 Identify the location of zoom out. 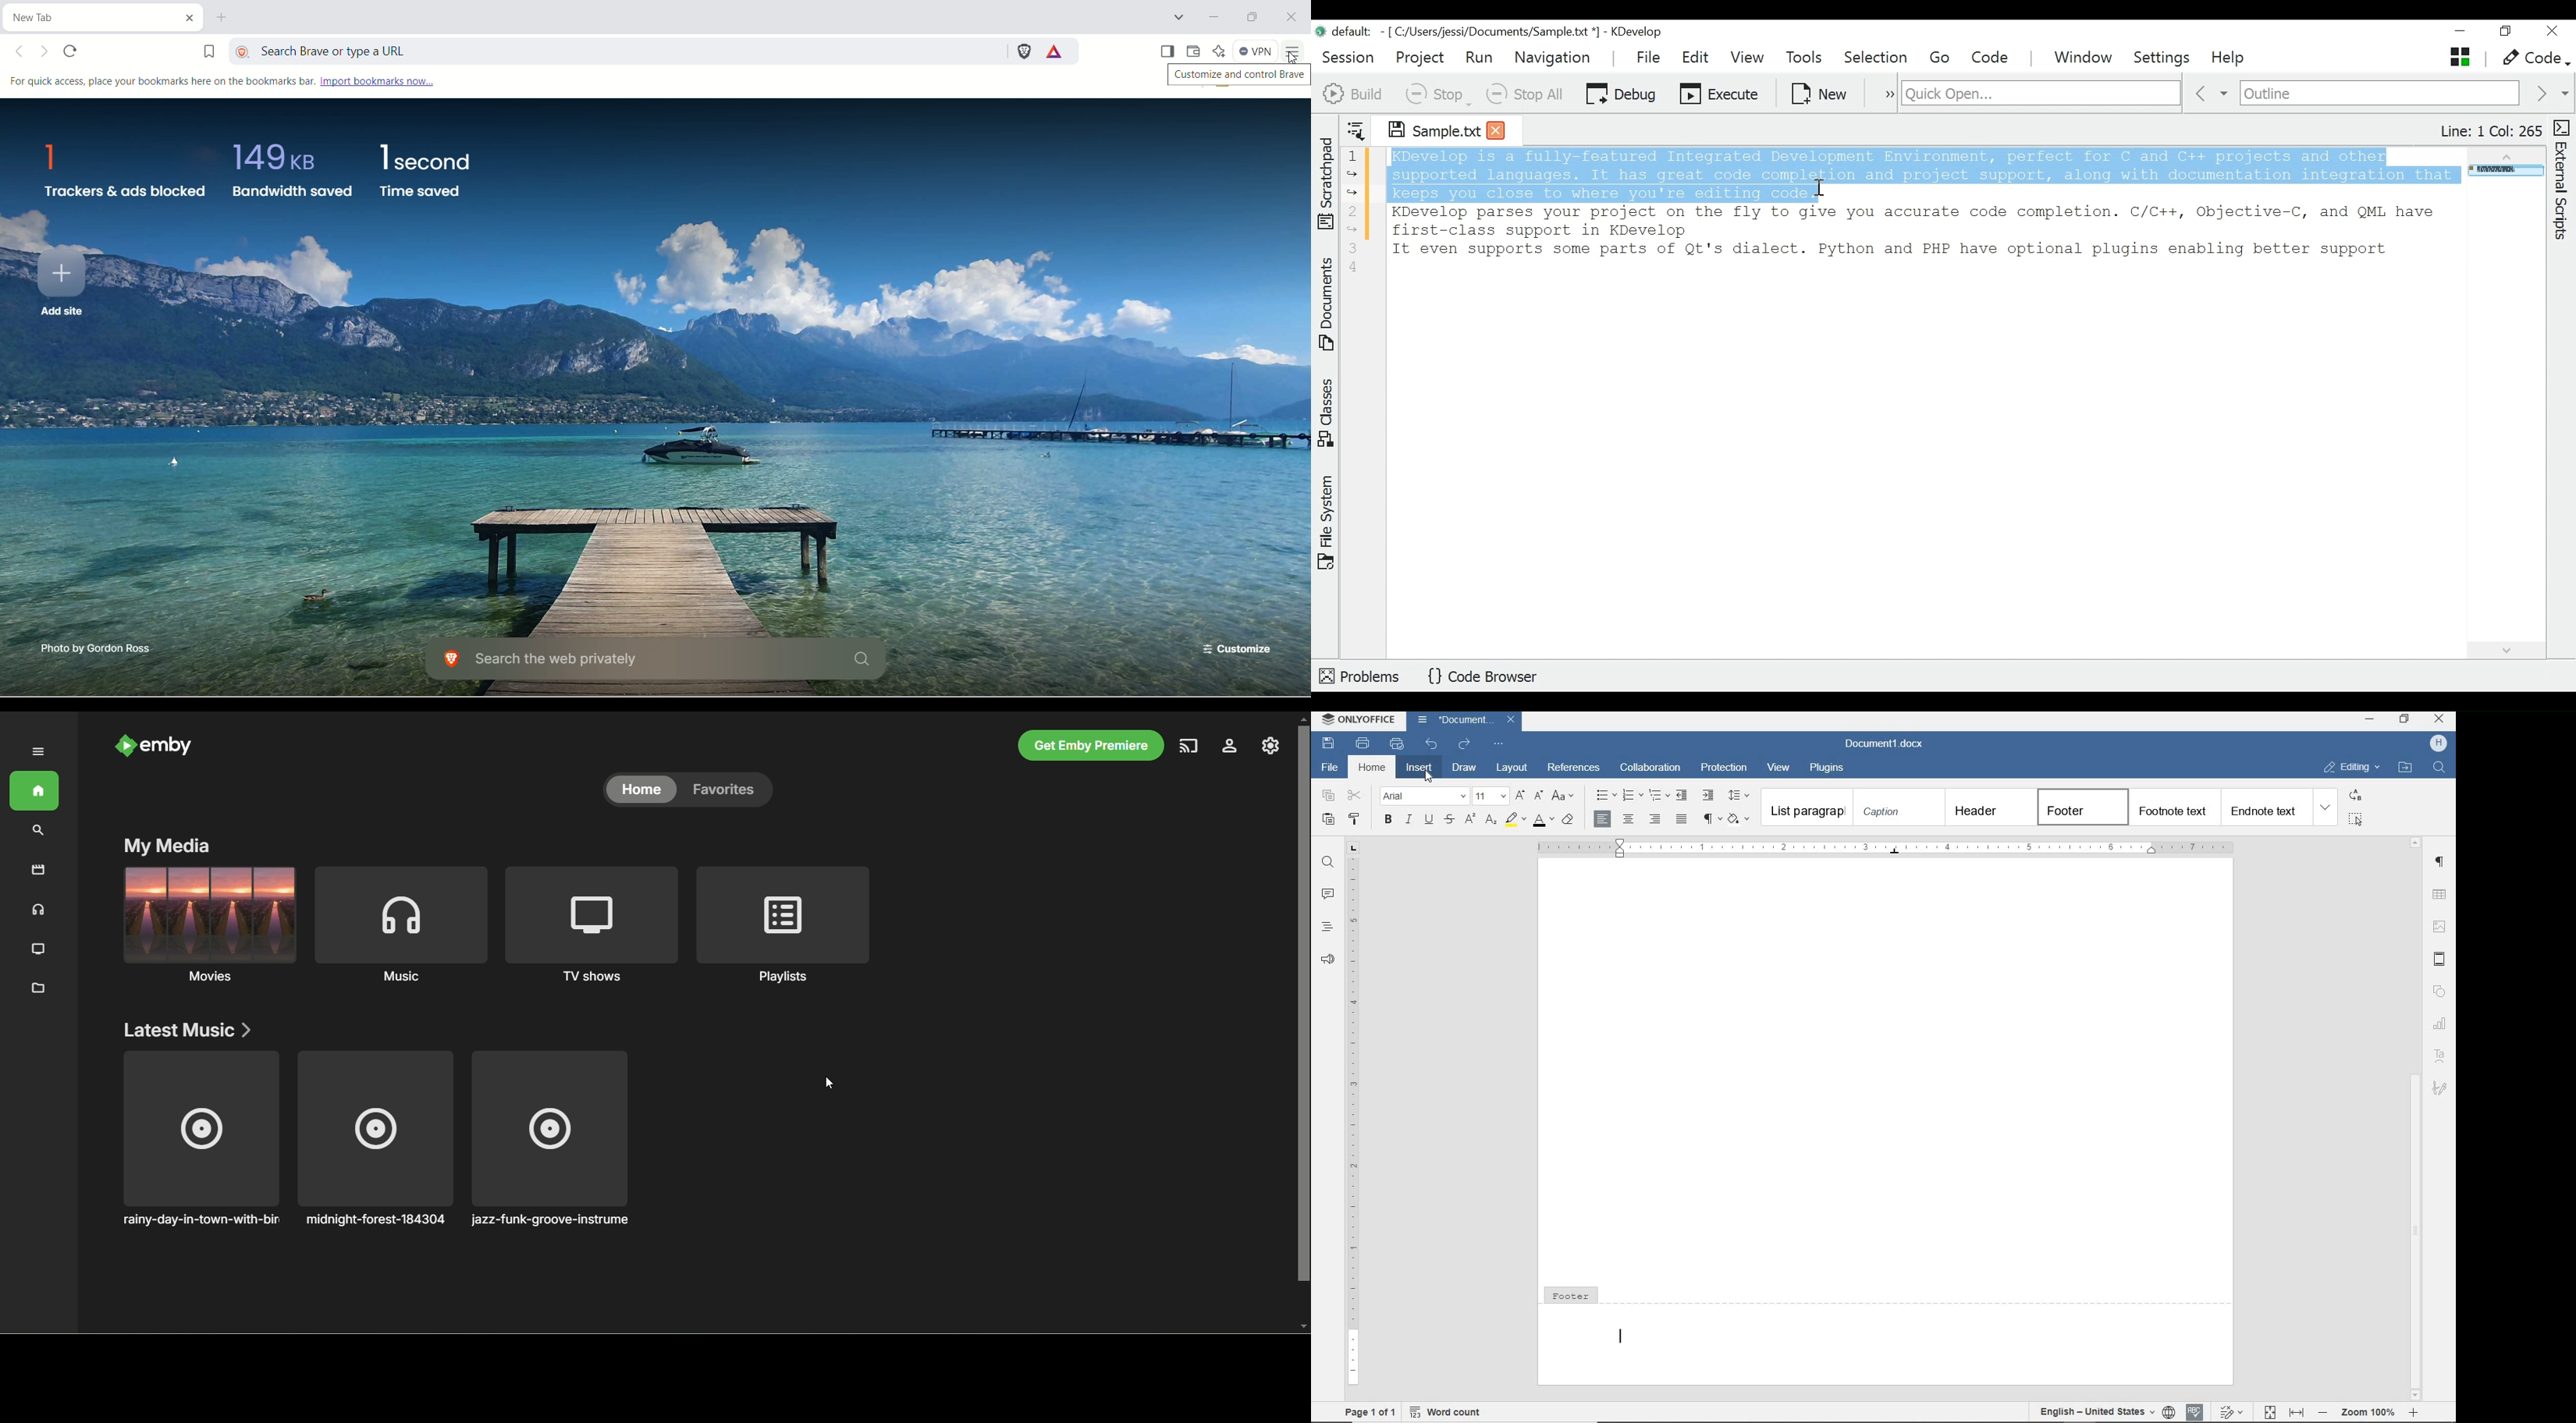
(2324, 1412).